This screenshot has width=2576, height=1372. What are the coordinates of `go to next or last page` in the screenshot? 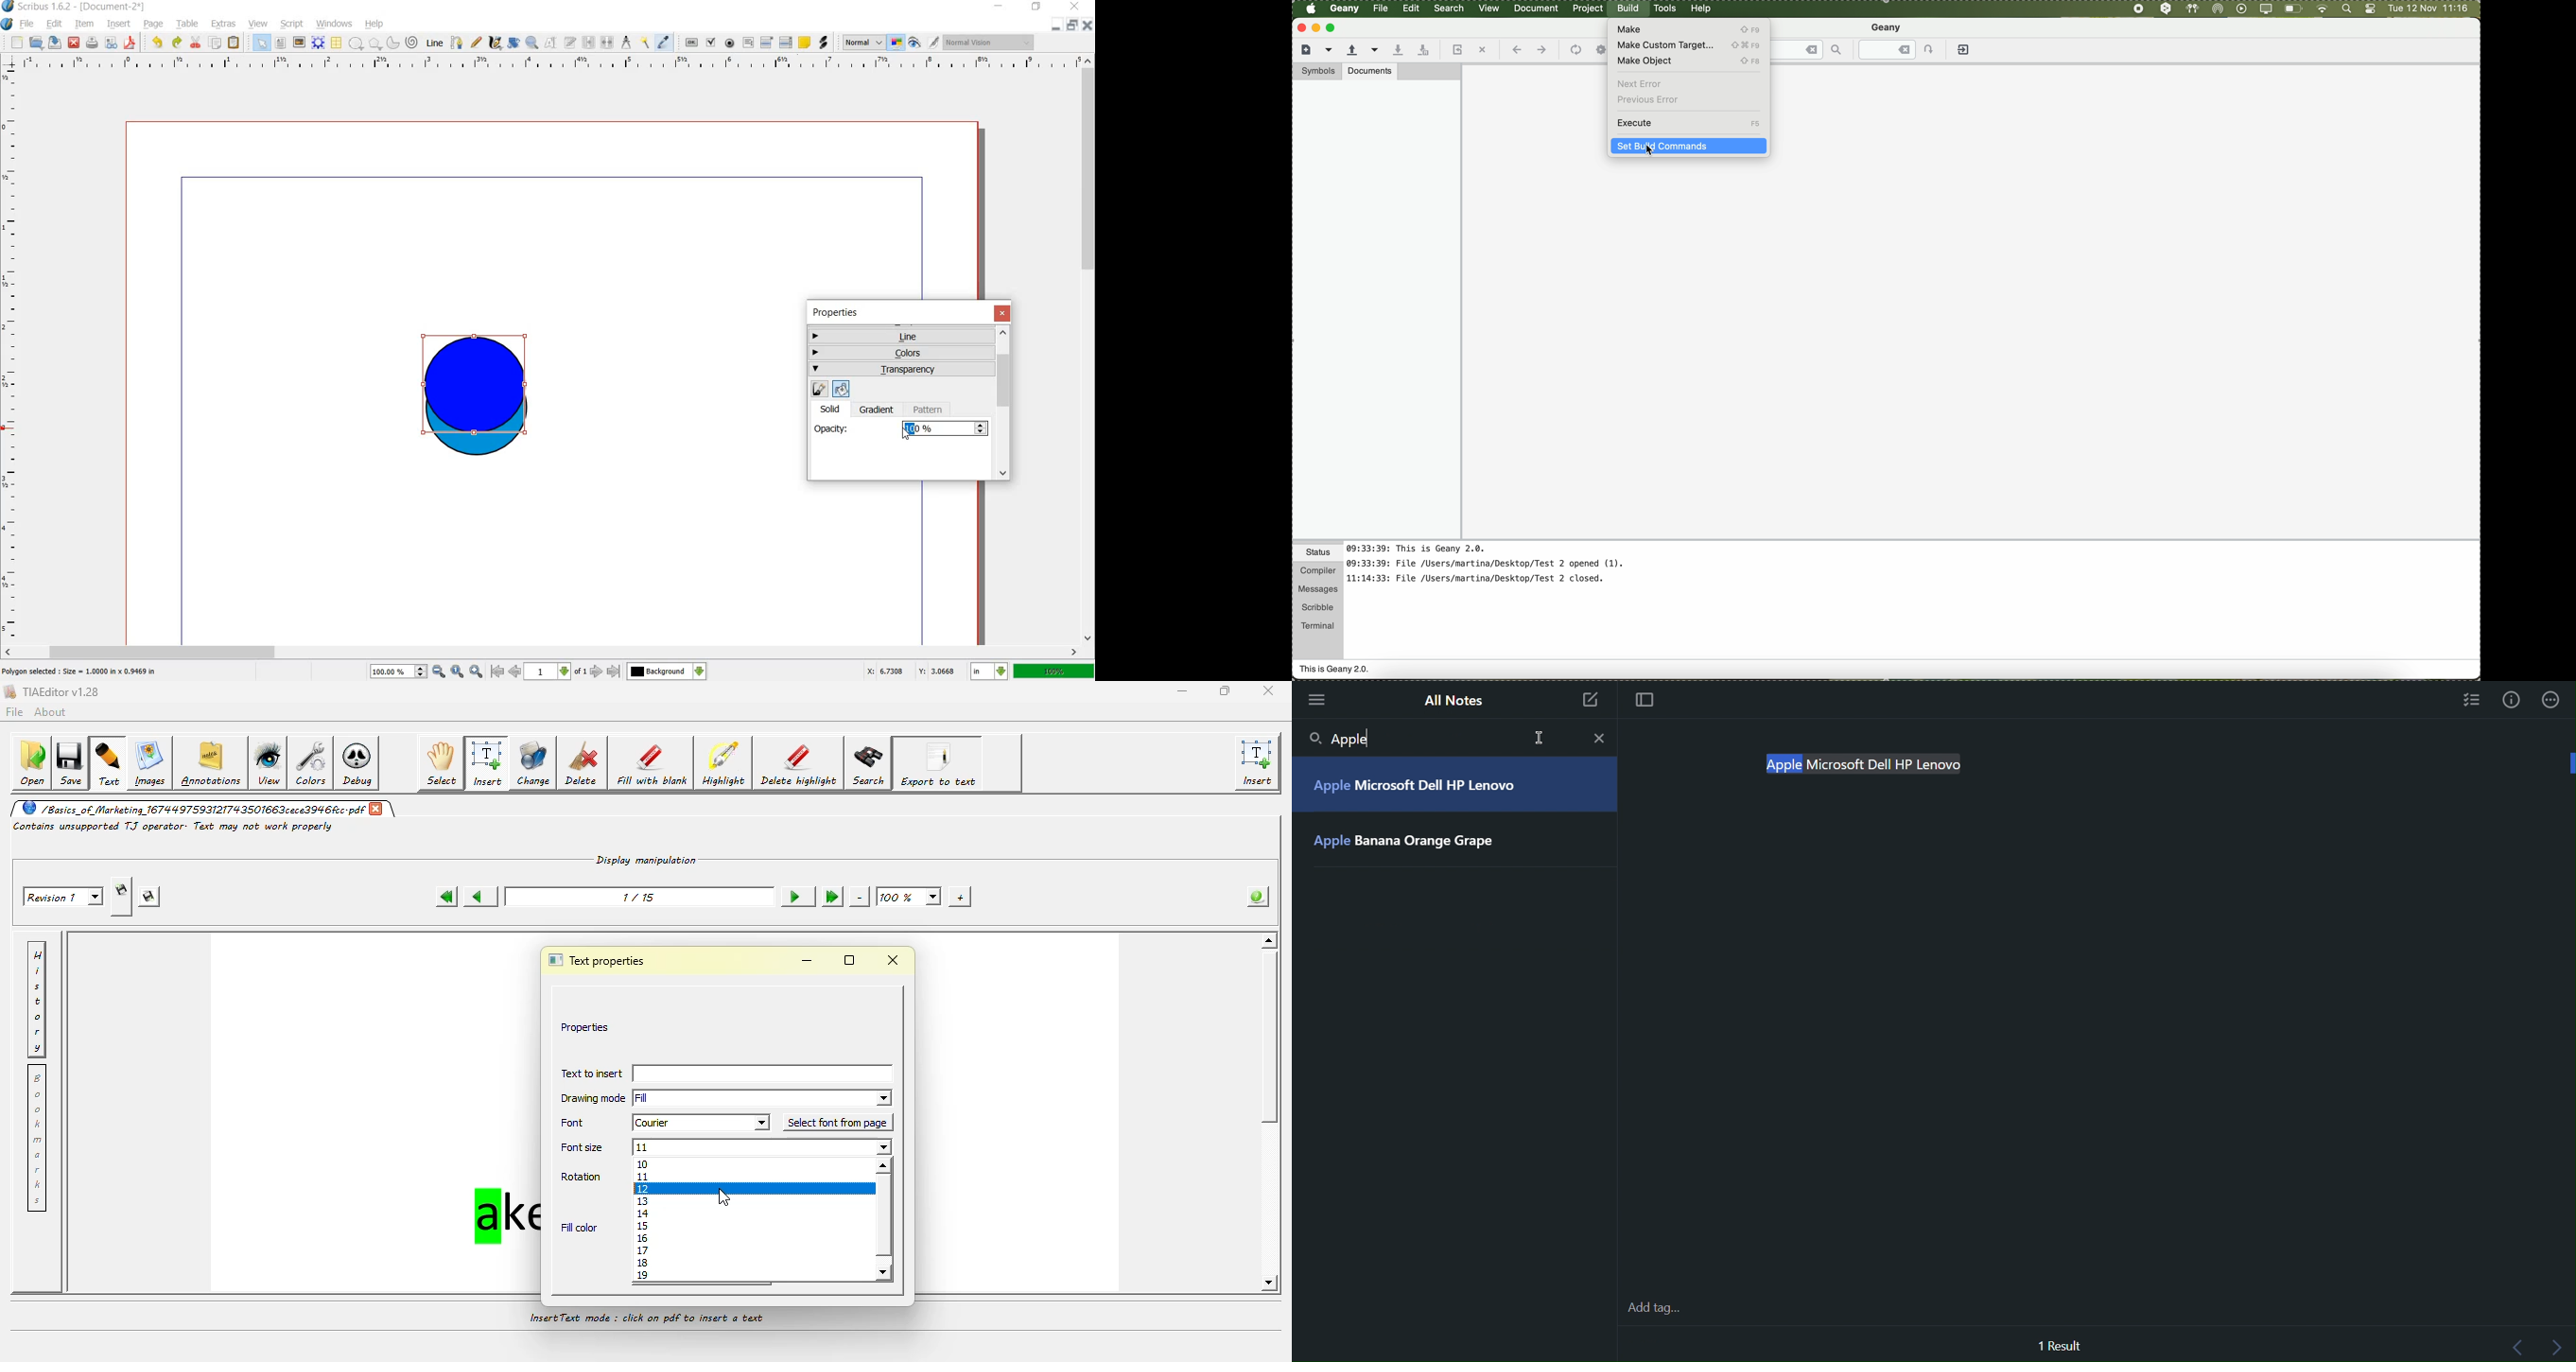 It's located at (606, 672).